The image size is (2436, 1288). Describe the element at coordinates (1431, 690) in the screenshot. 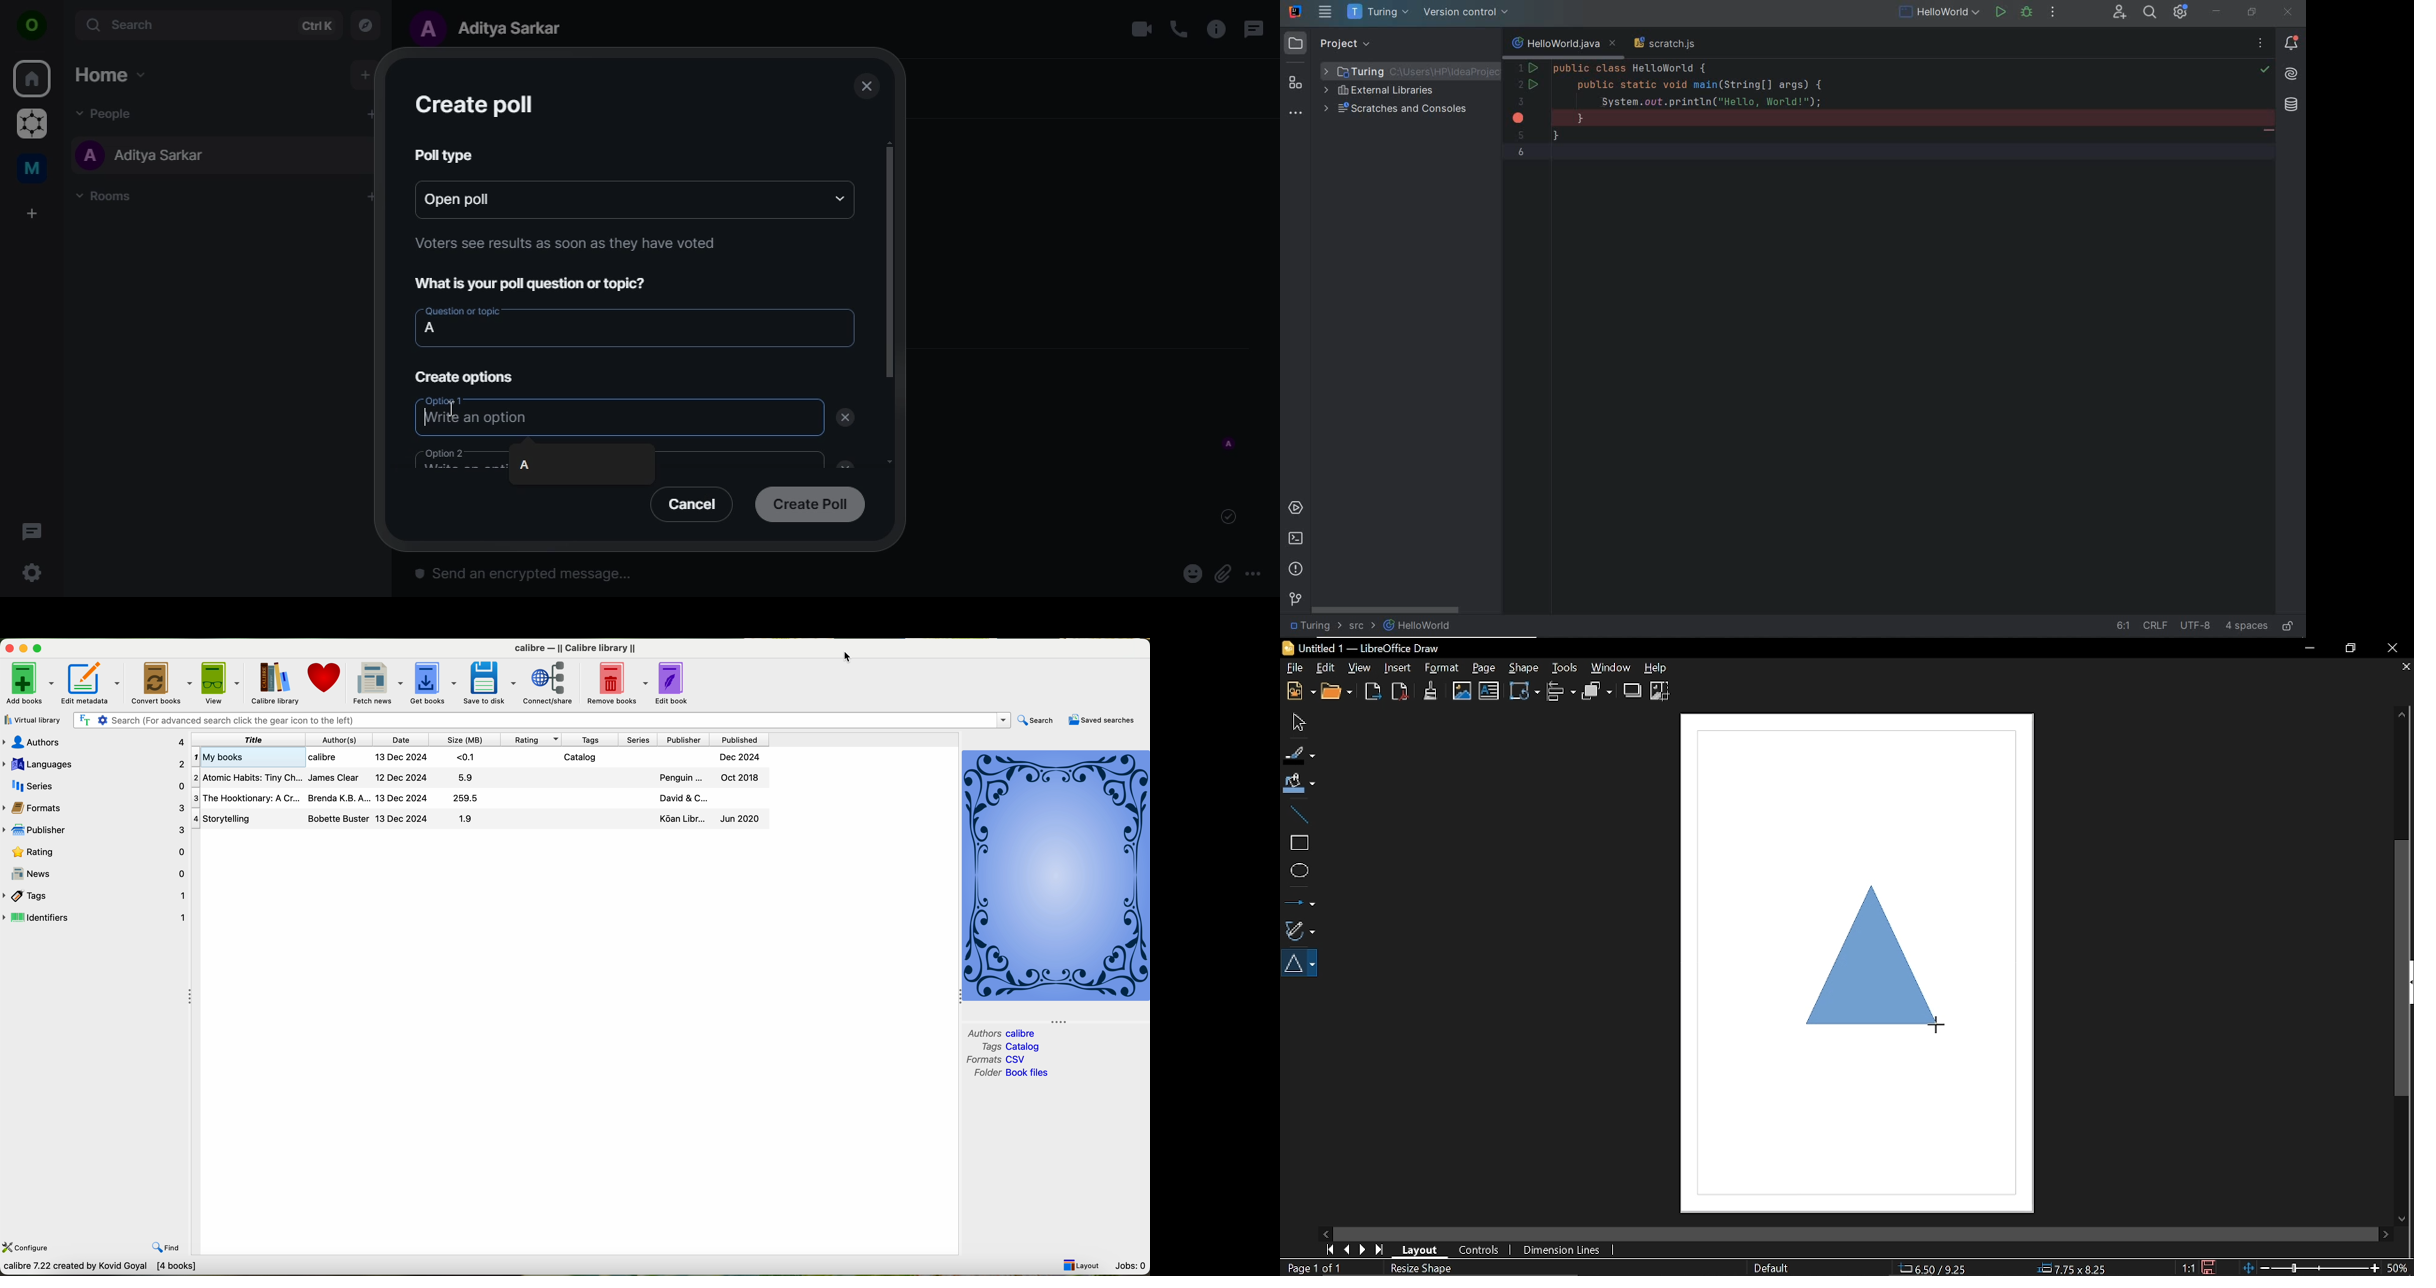

I see `Clone` at that location.